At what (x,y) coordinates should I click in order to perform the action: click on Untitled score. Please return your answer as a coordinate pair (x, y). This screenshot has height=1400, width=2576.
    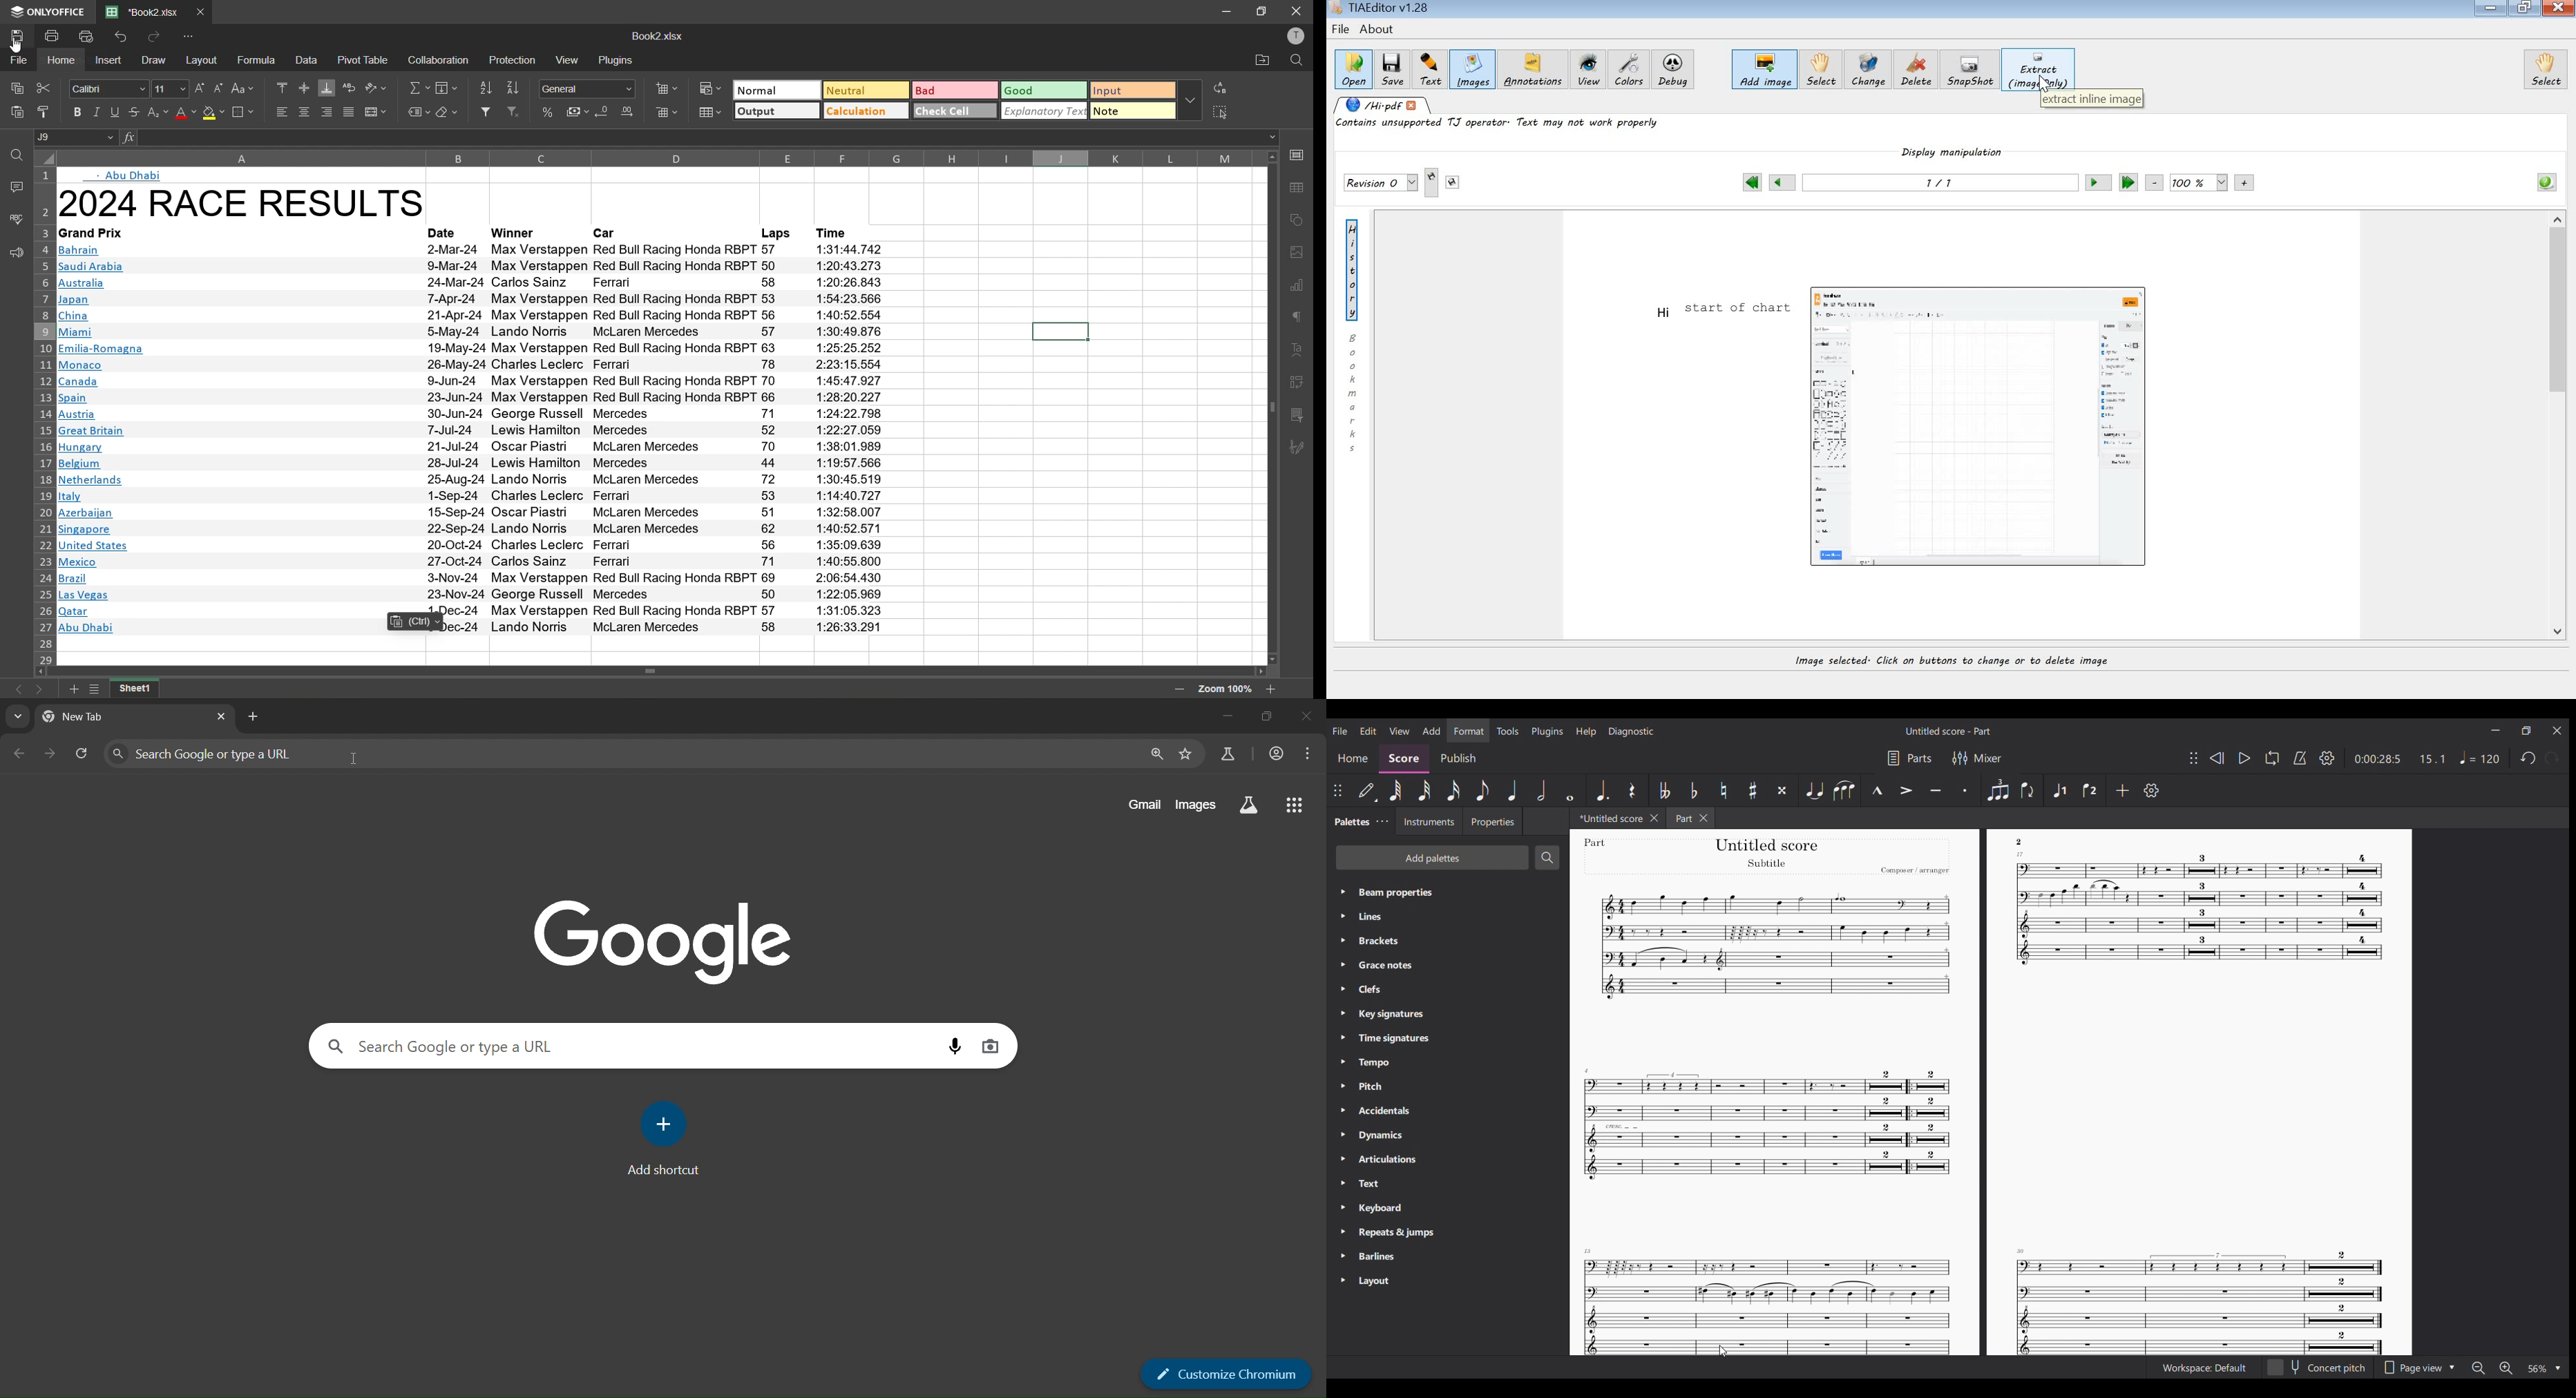
    Looking at the image, I should click on (1614, 818).